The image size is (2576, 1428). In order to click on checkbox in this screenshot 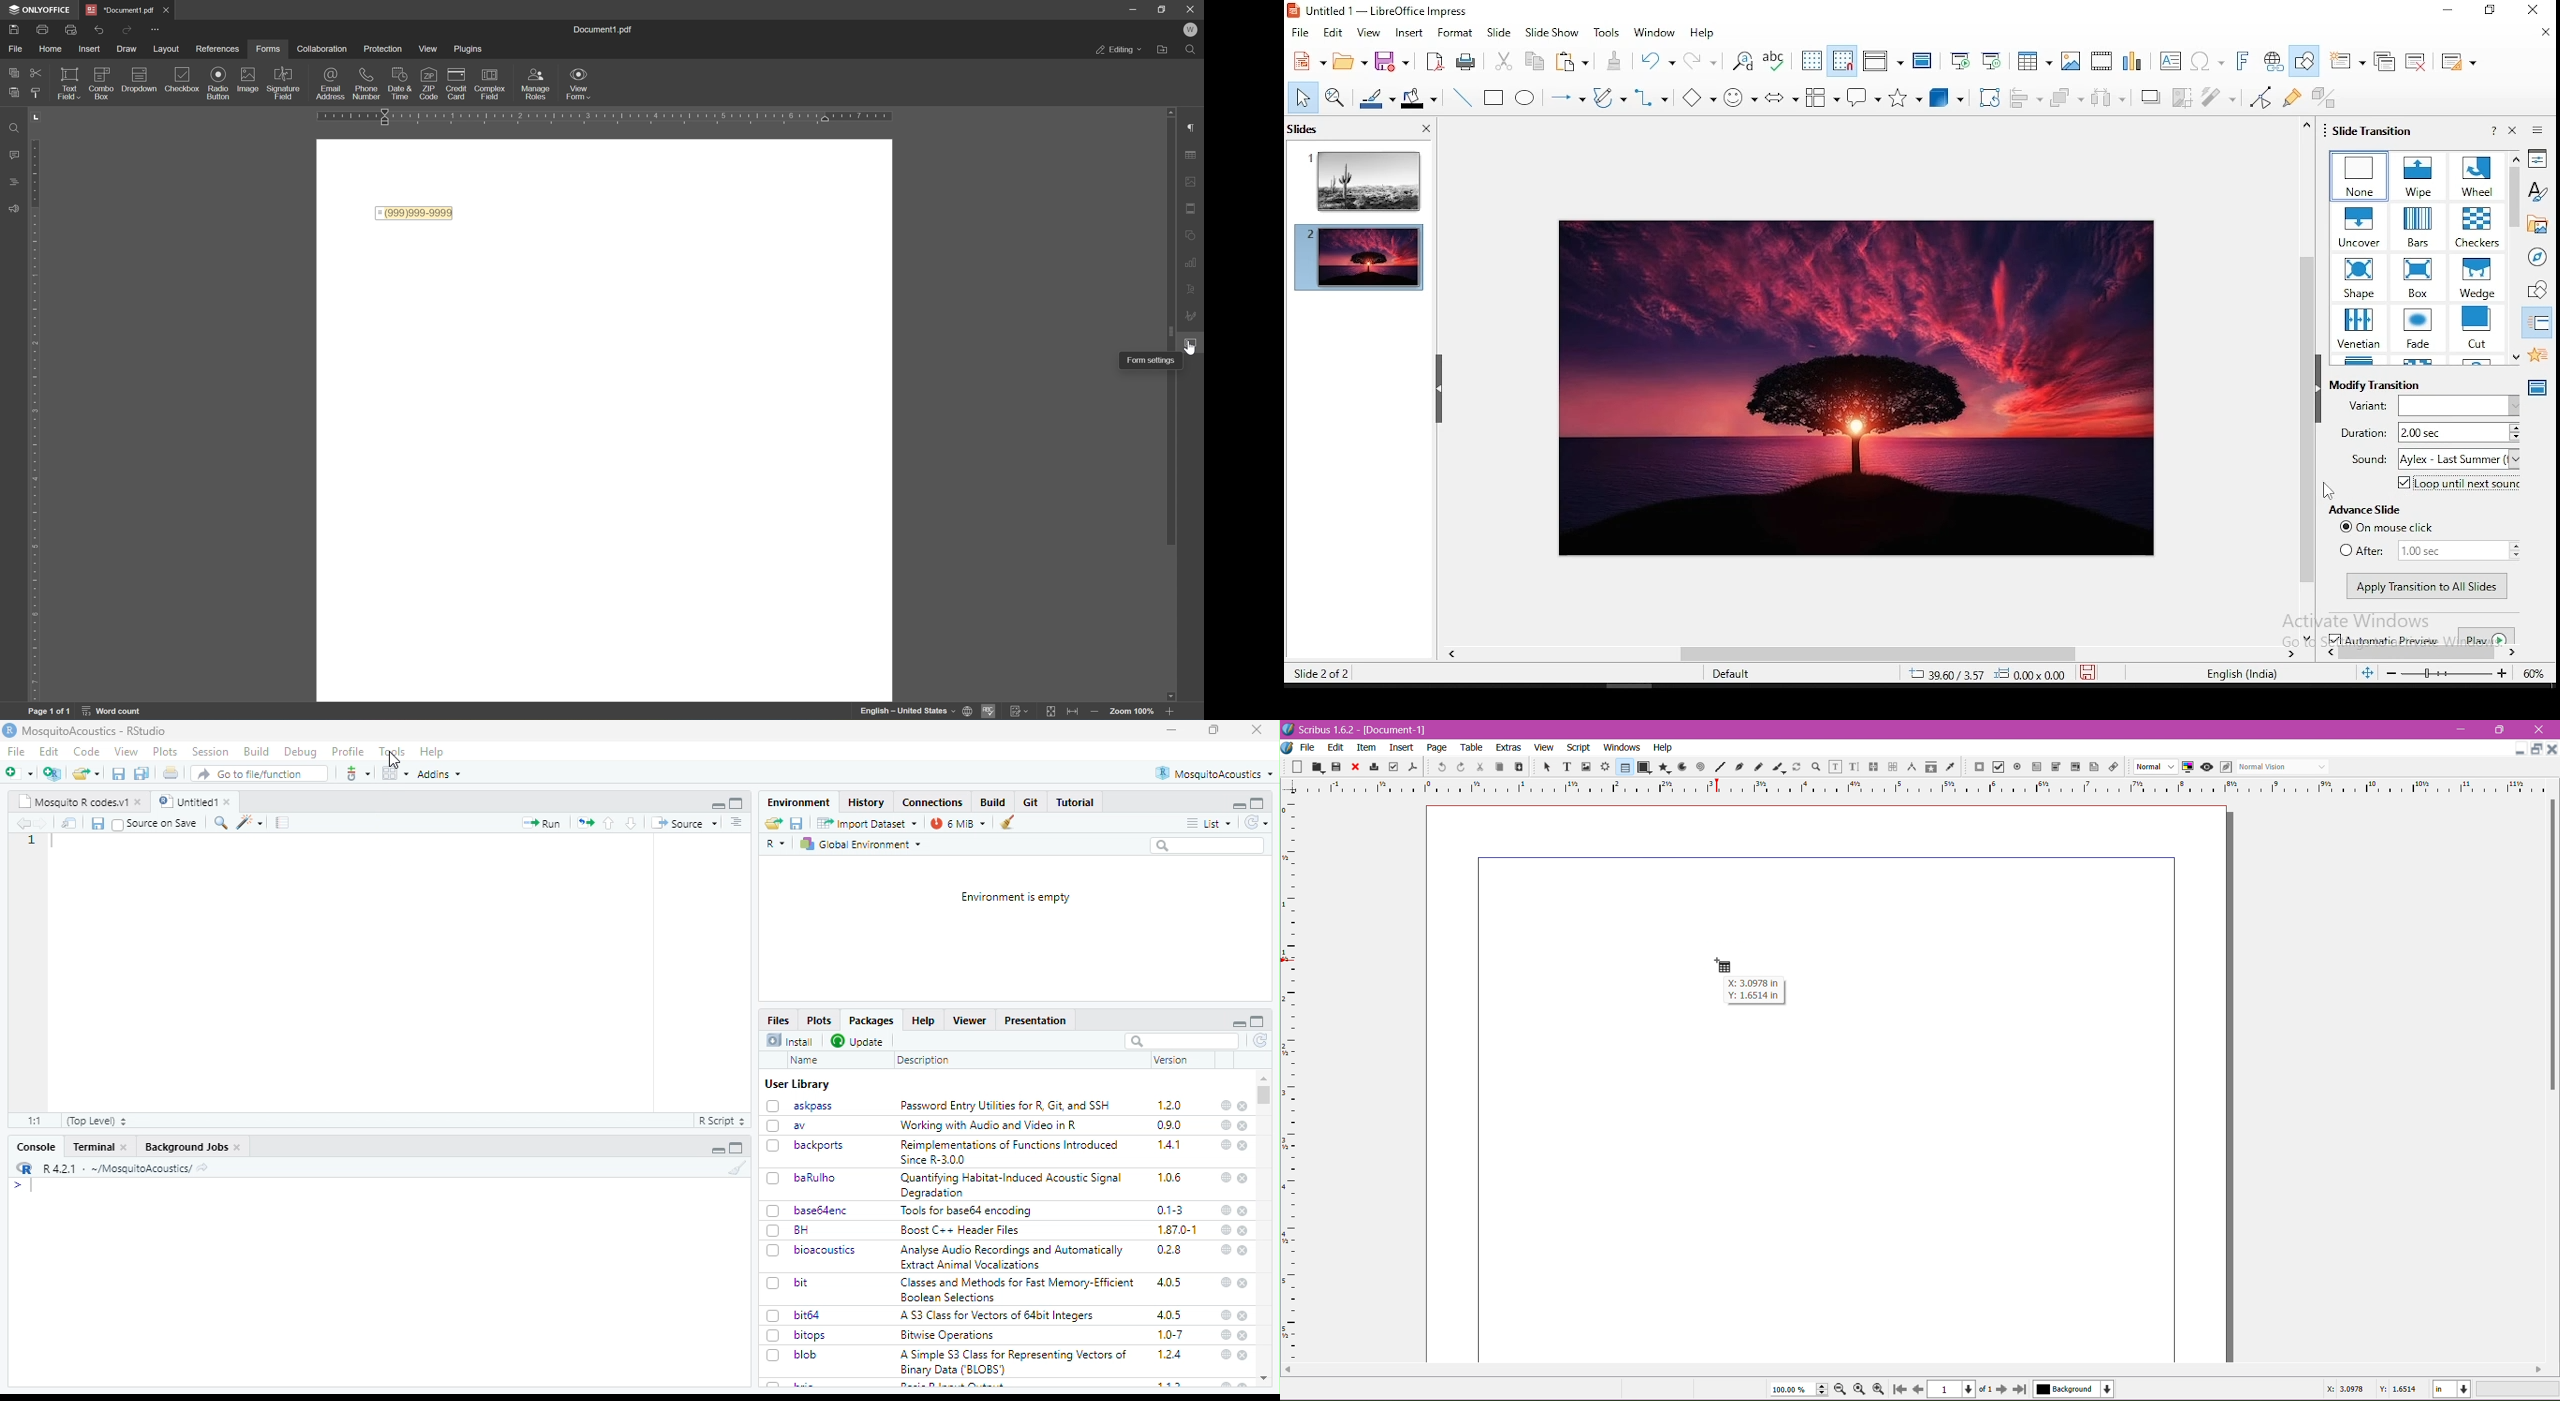, I will do `click(118, 825)`.